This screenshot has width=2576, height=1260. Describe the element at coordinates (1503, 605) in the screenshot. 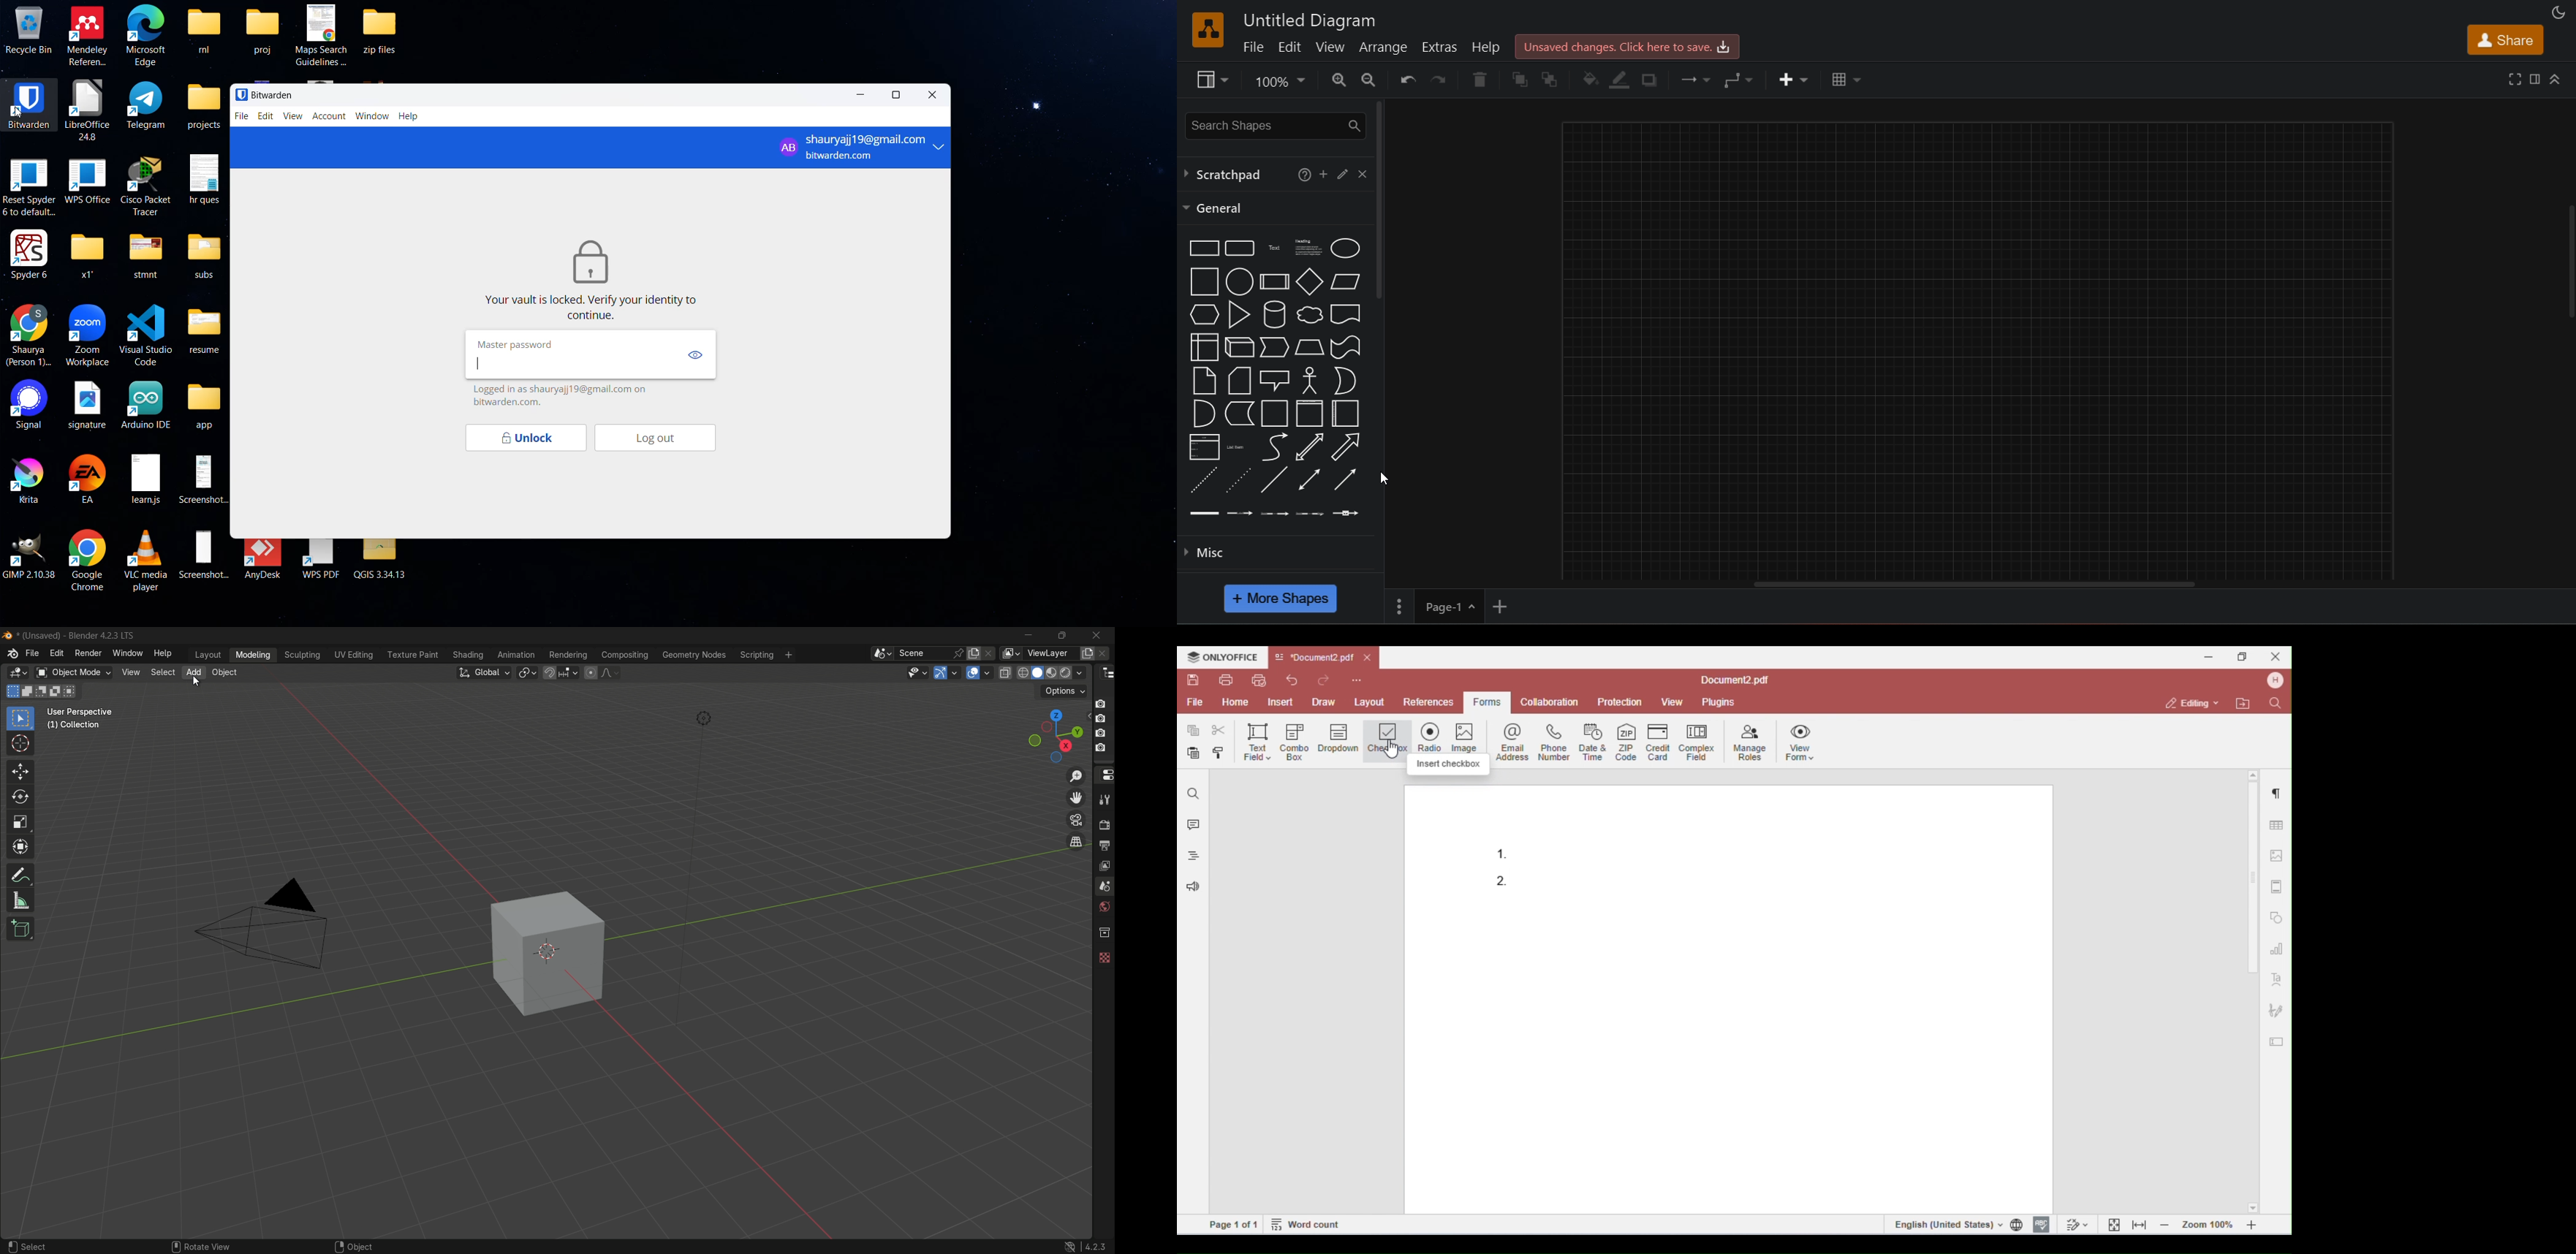

I see `add new page` at that location.